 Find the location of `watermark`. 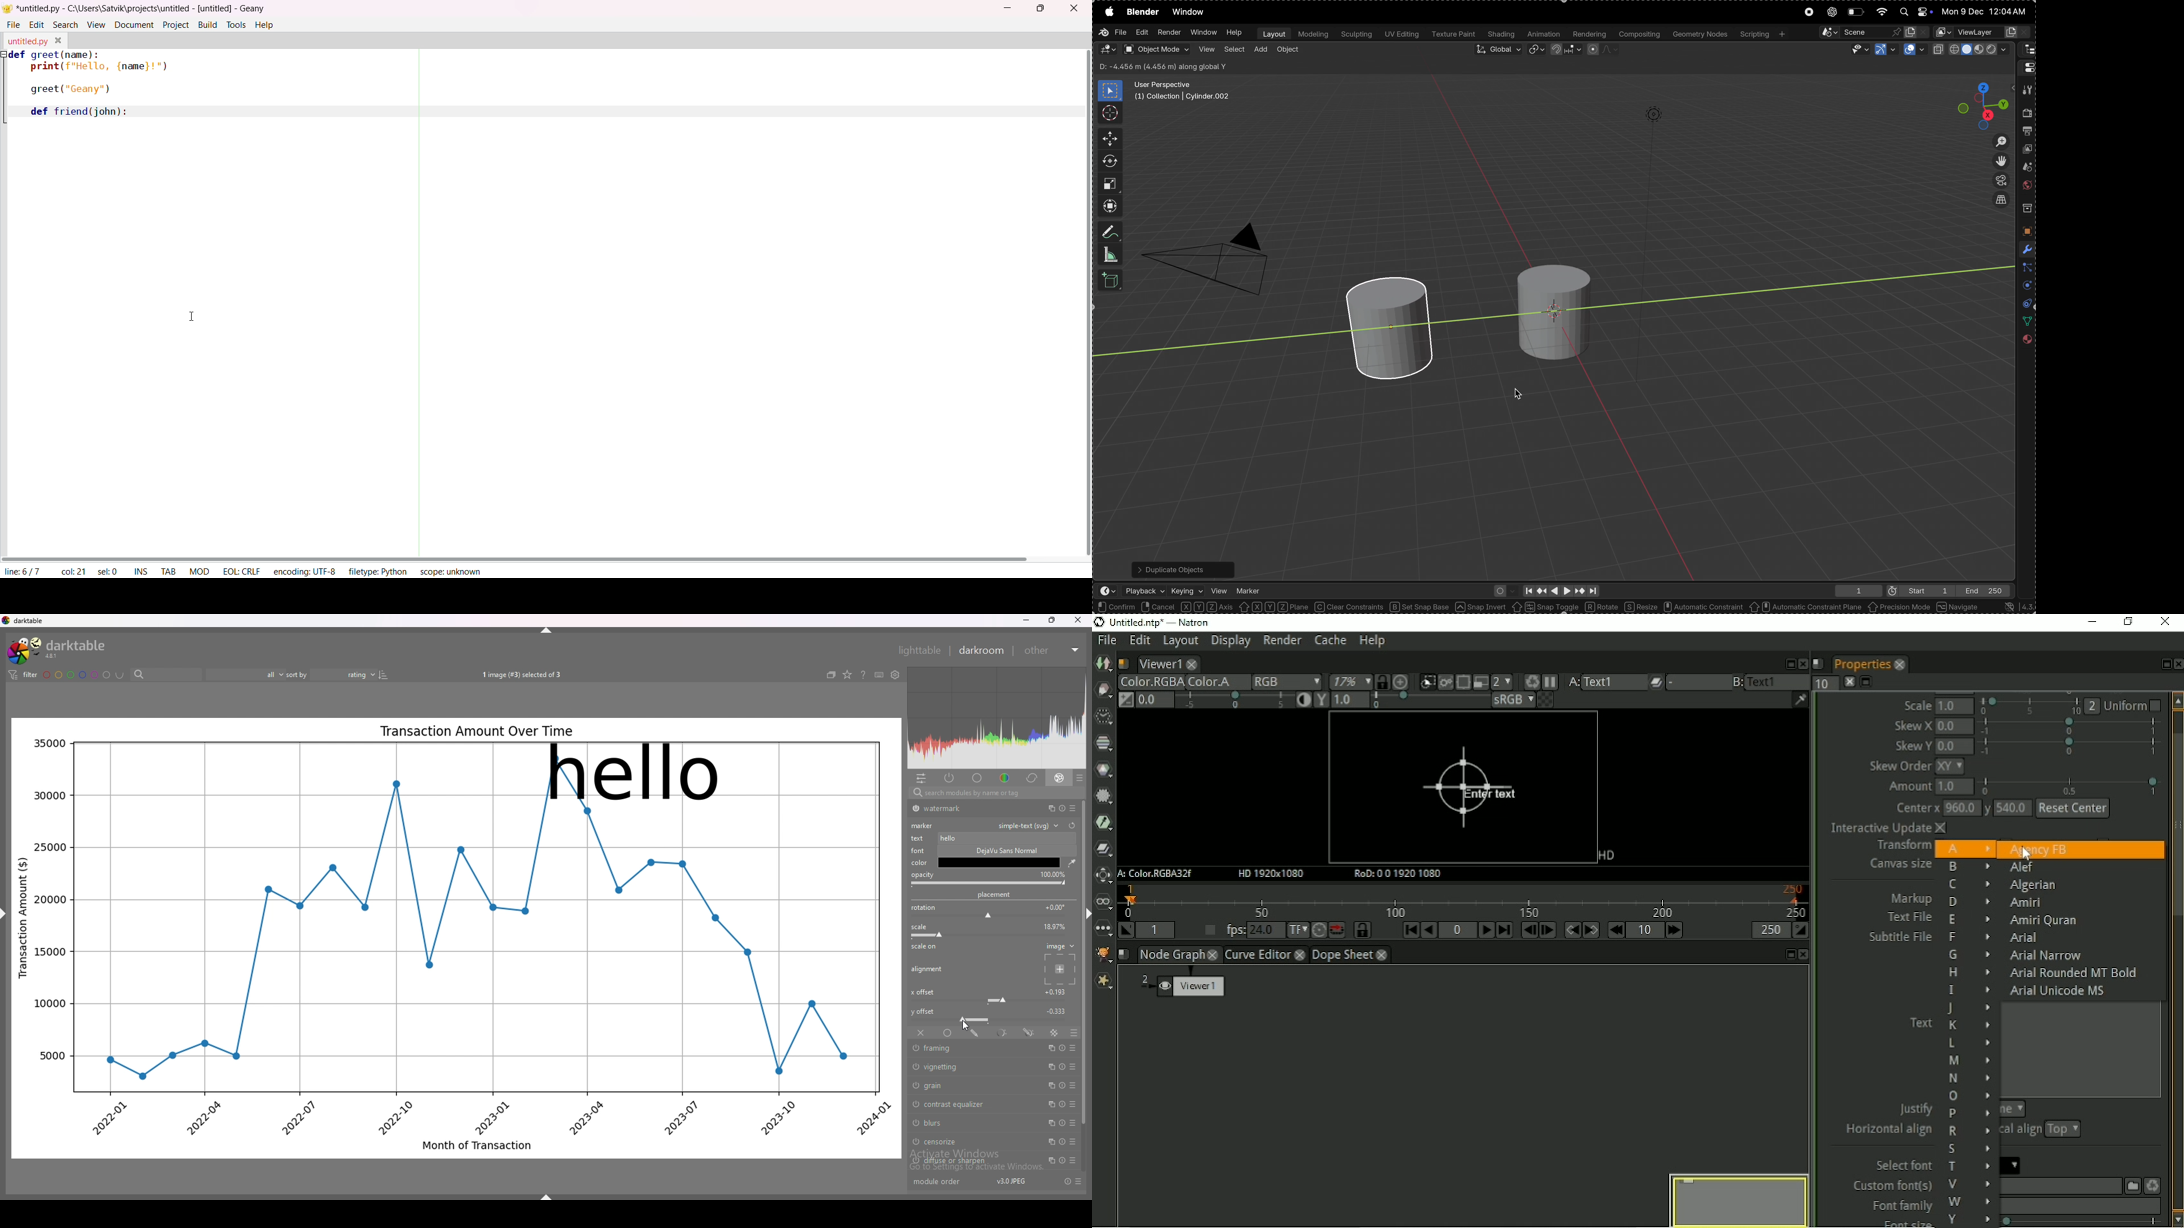

watermark is located at coordinates (974, 809).